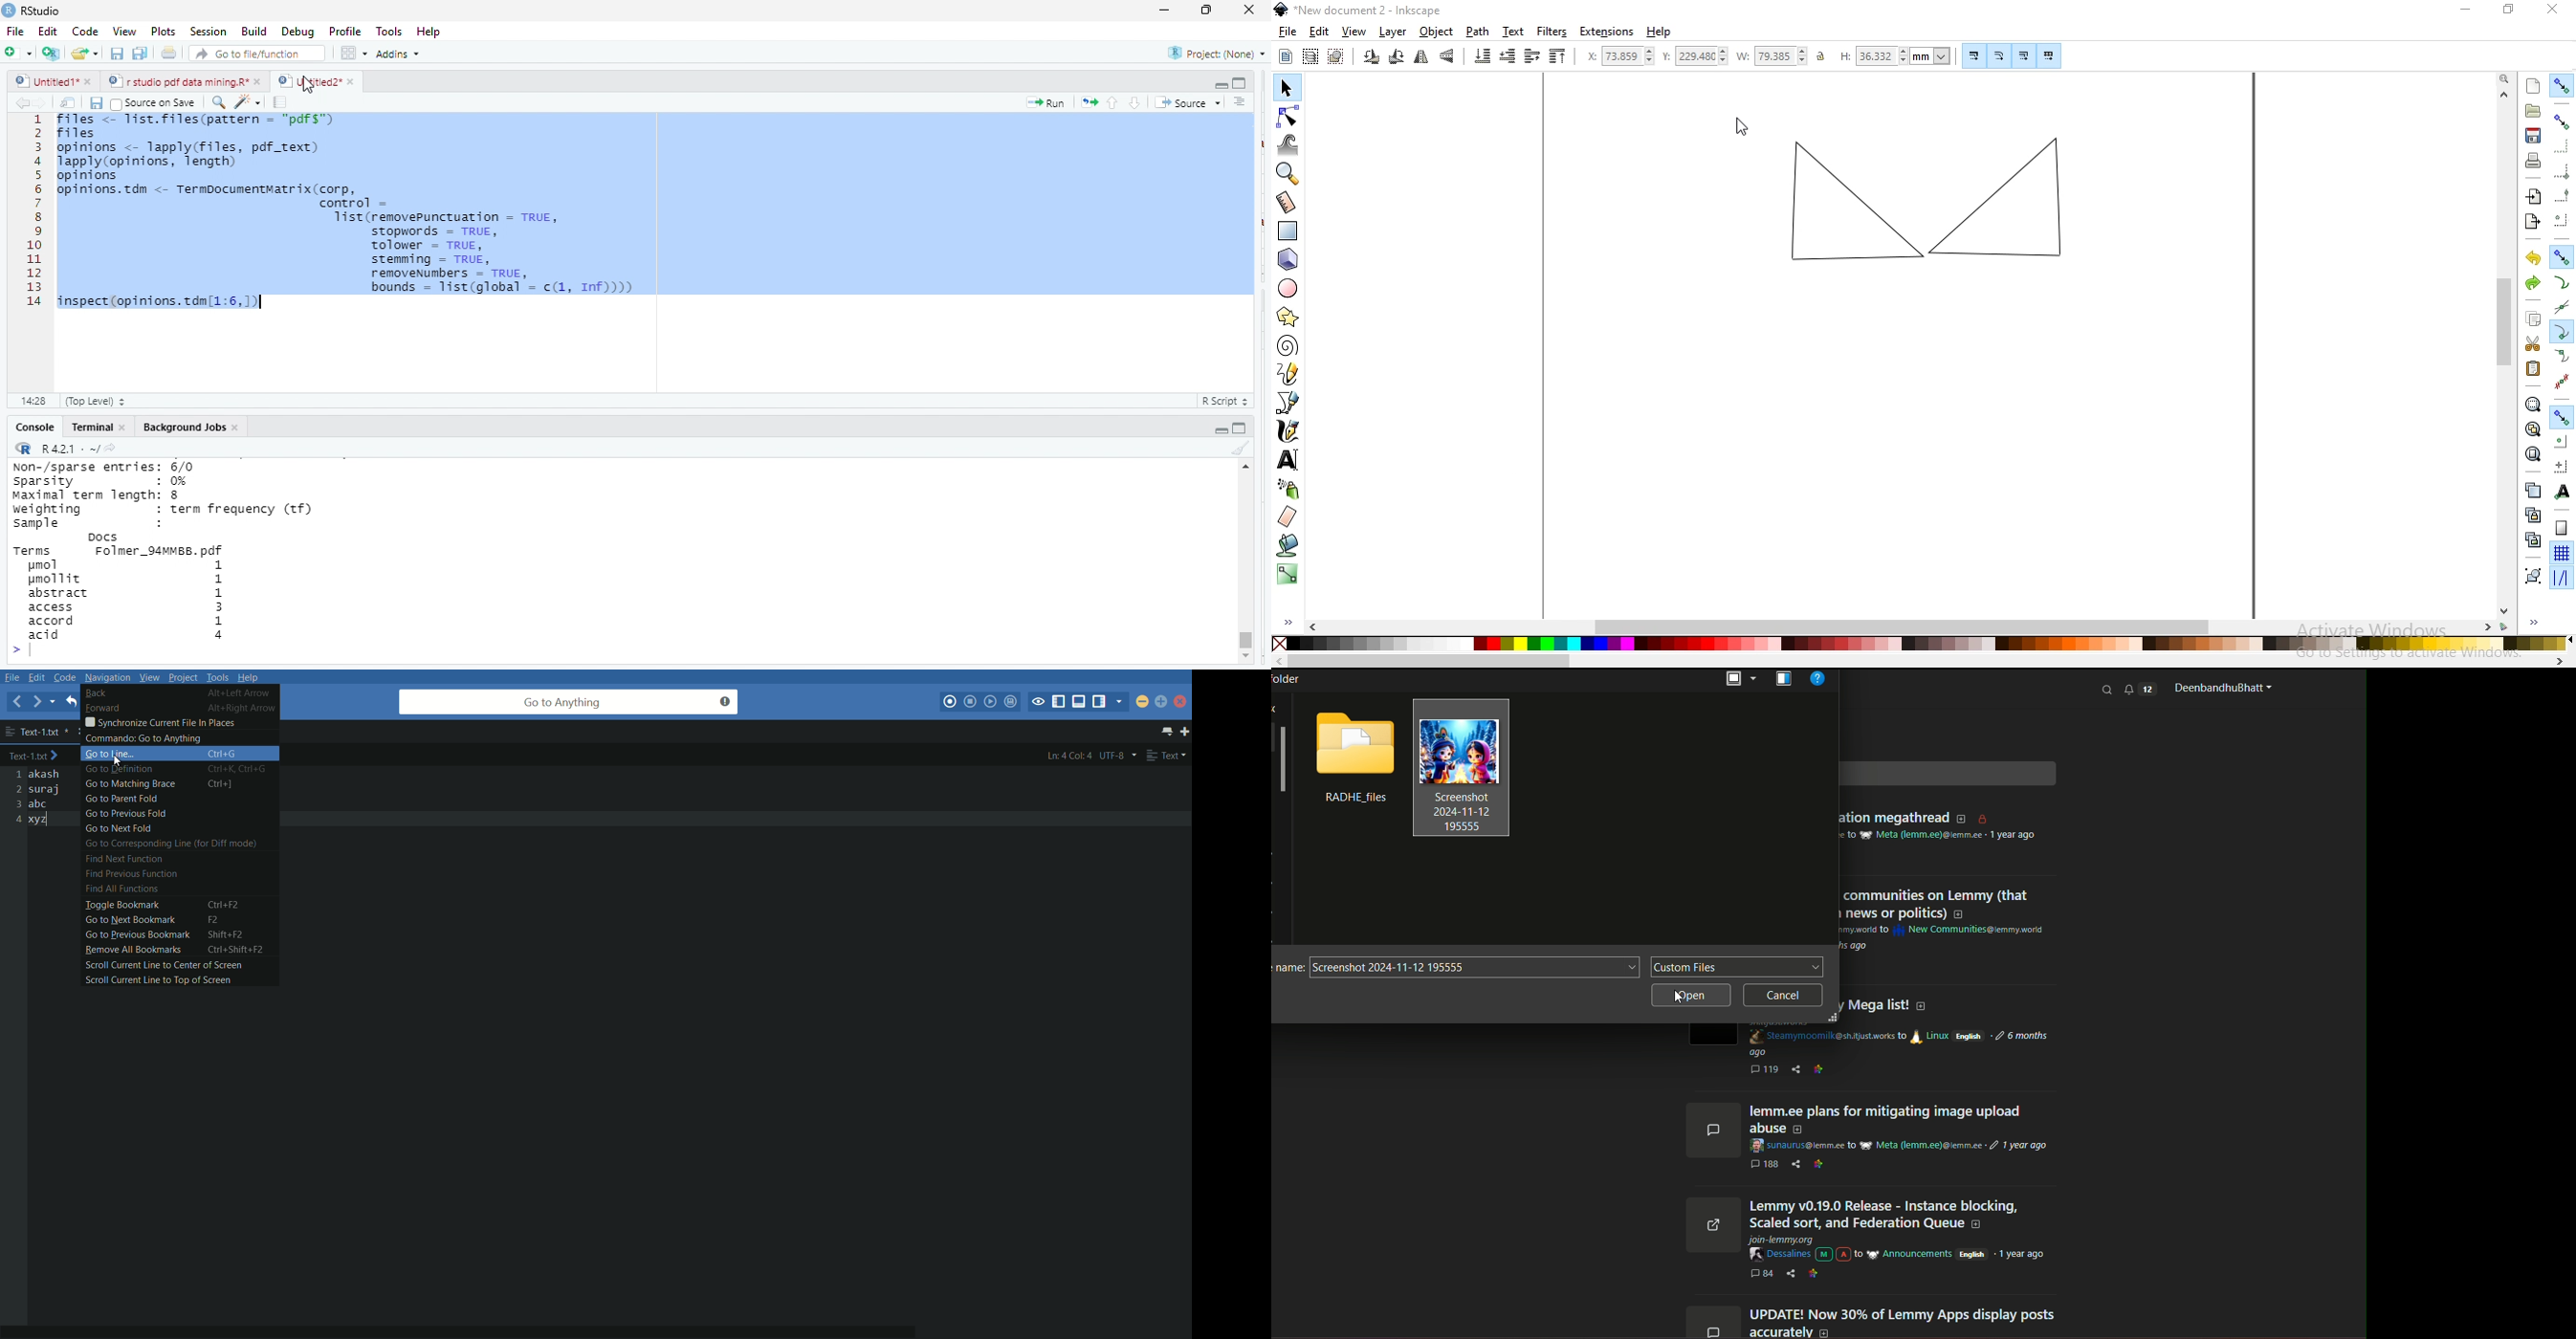  What do you see at coordinates (170, 54) in the screenshot?
I see `print the current file` at bounding box center [170, 54].